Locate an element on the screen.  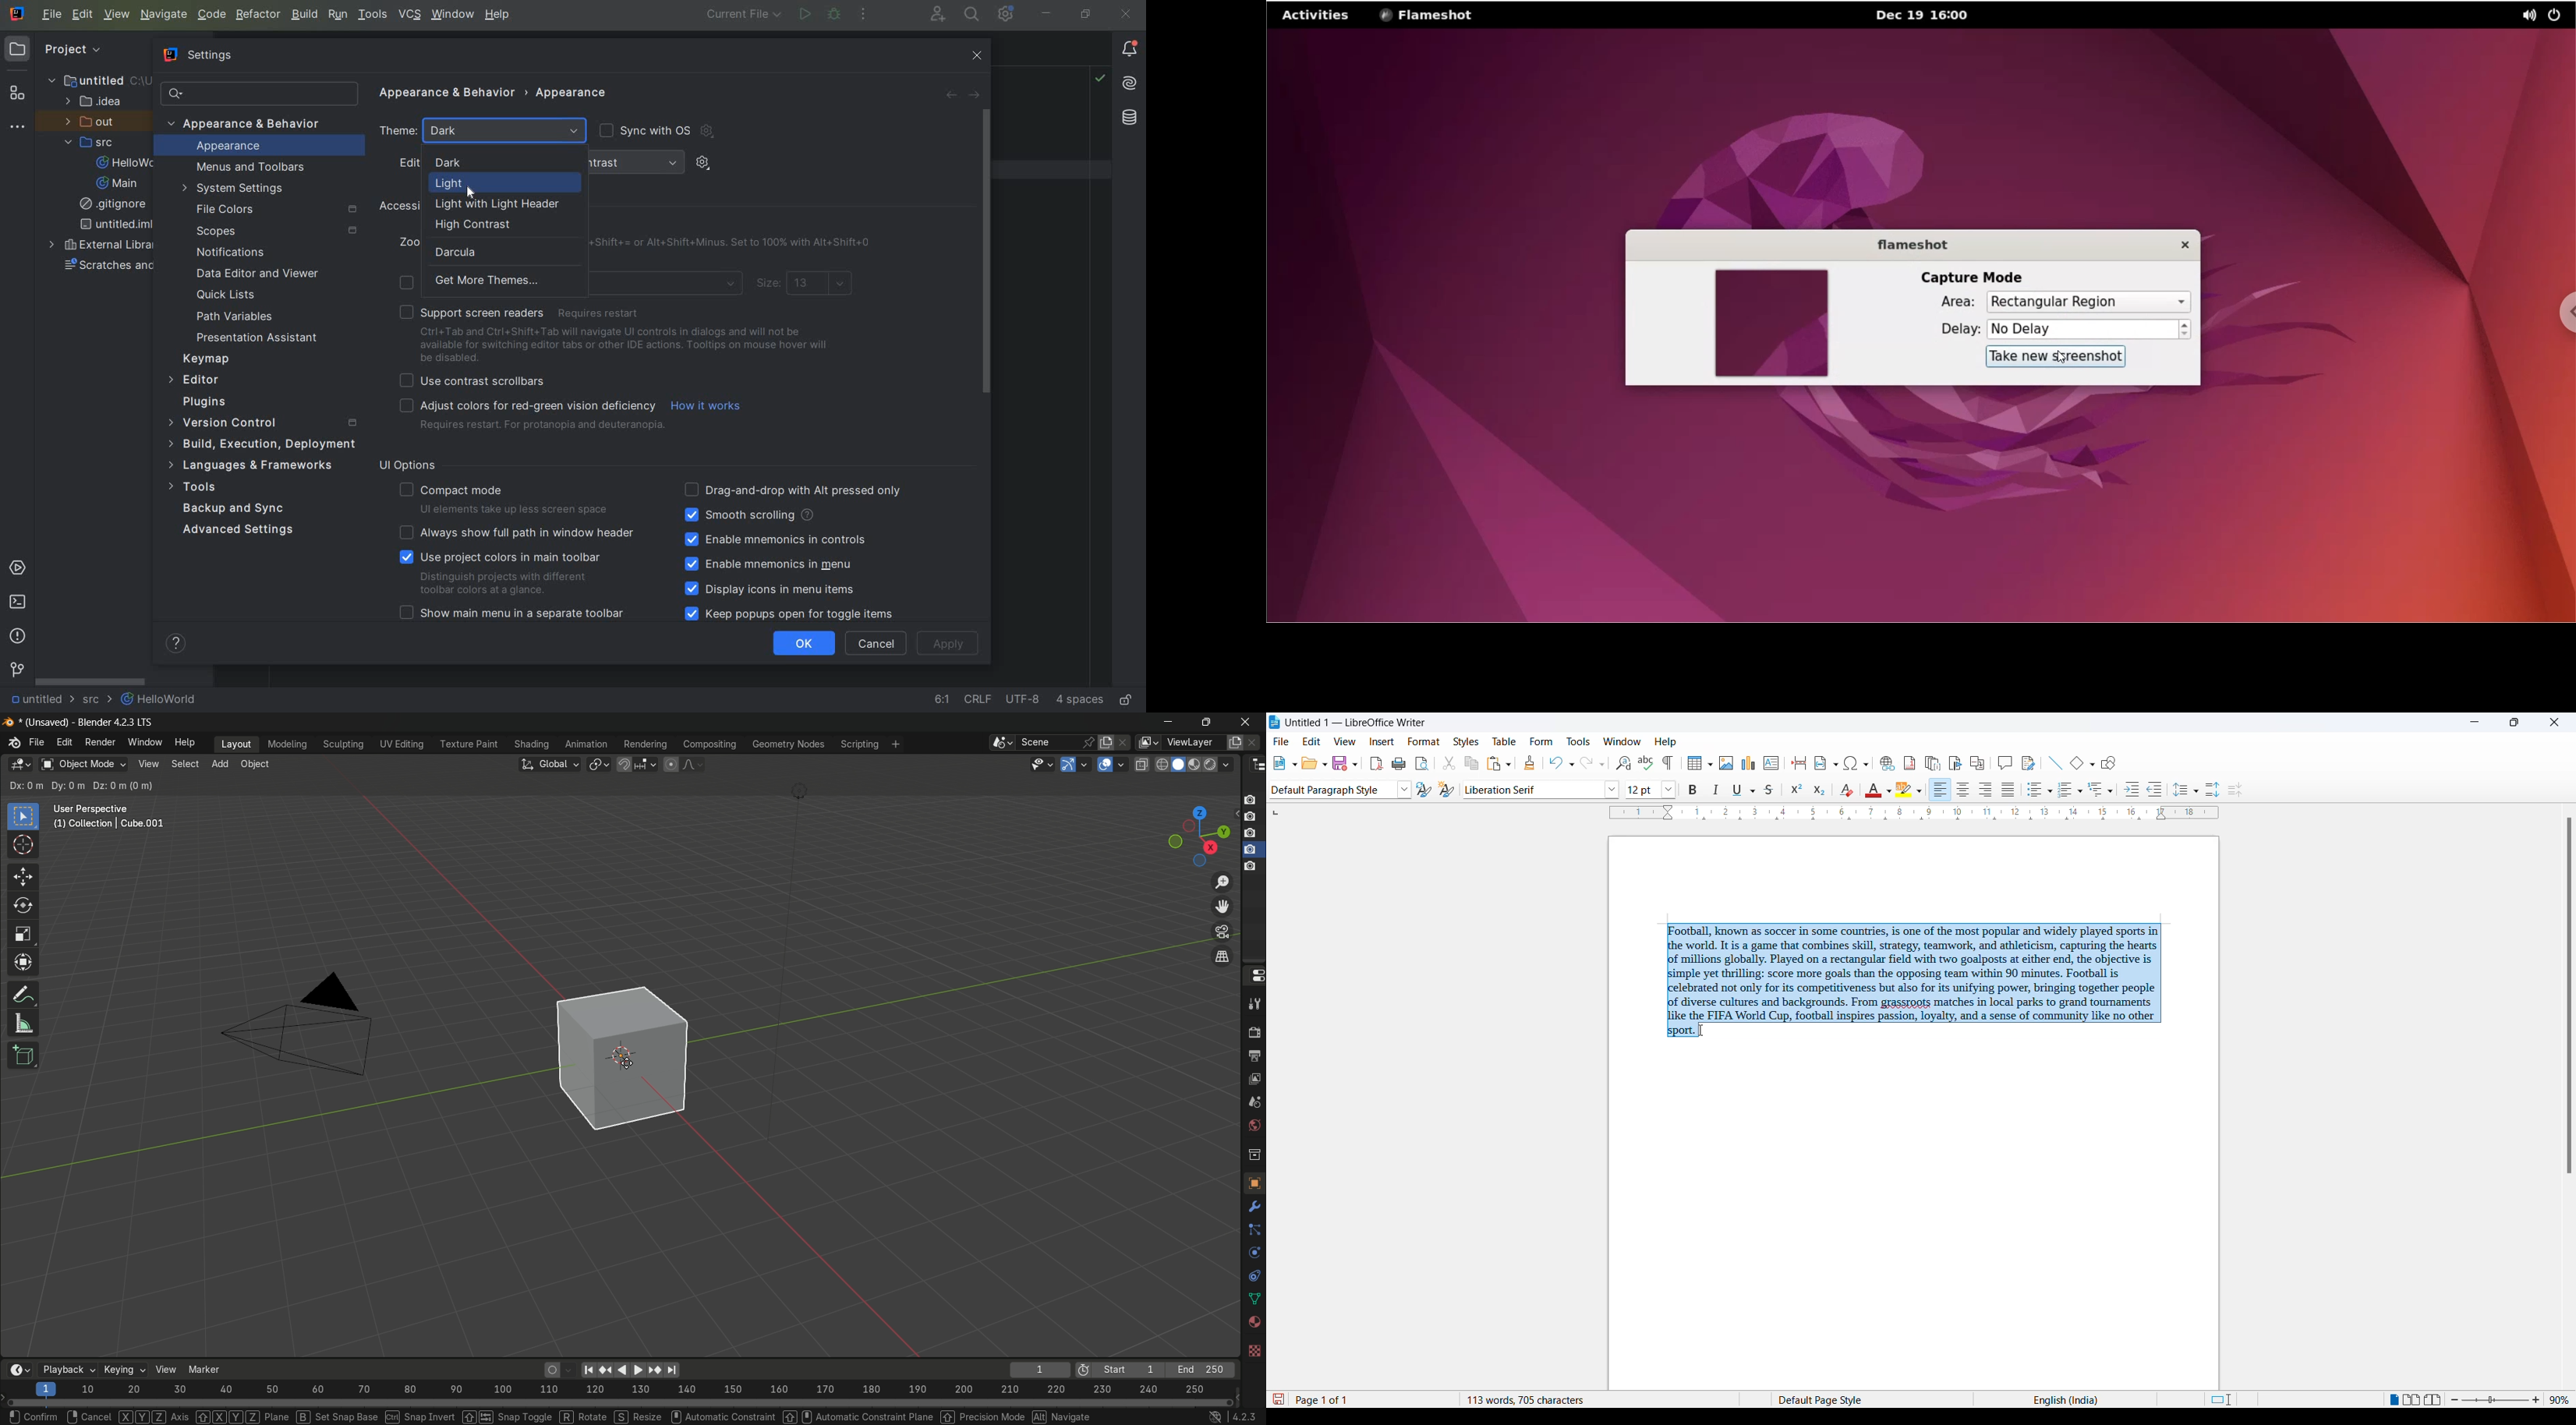
toggle formatting marks is located at coordinates (1669, 764).